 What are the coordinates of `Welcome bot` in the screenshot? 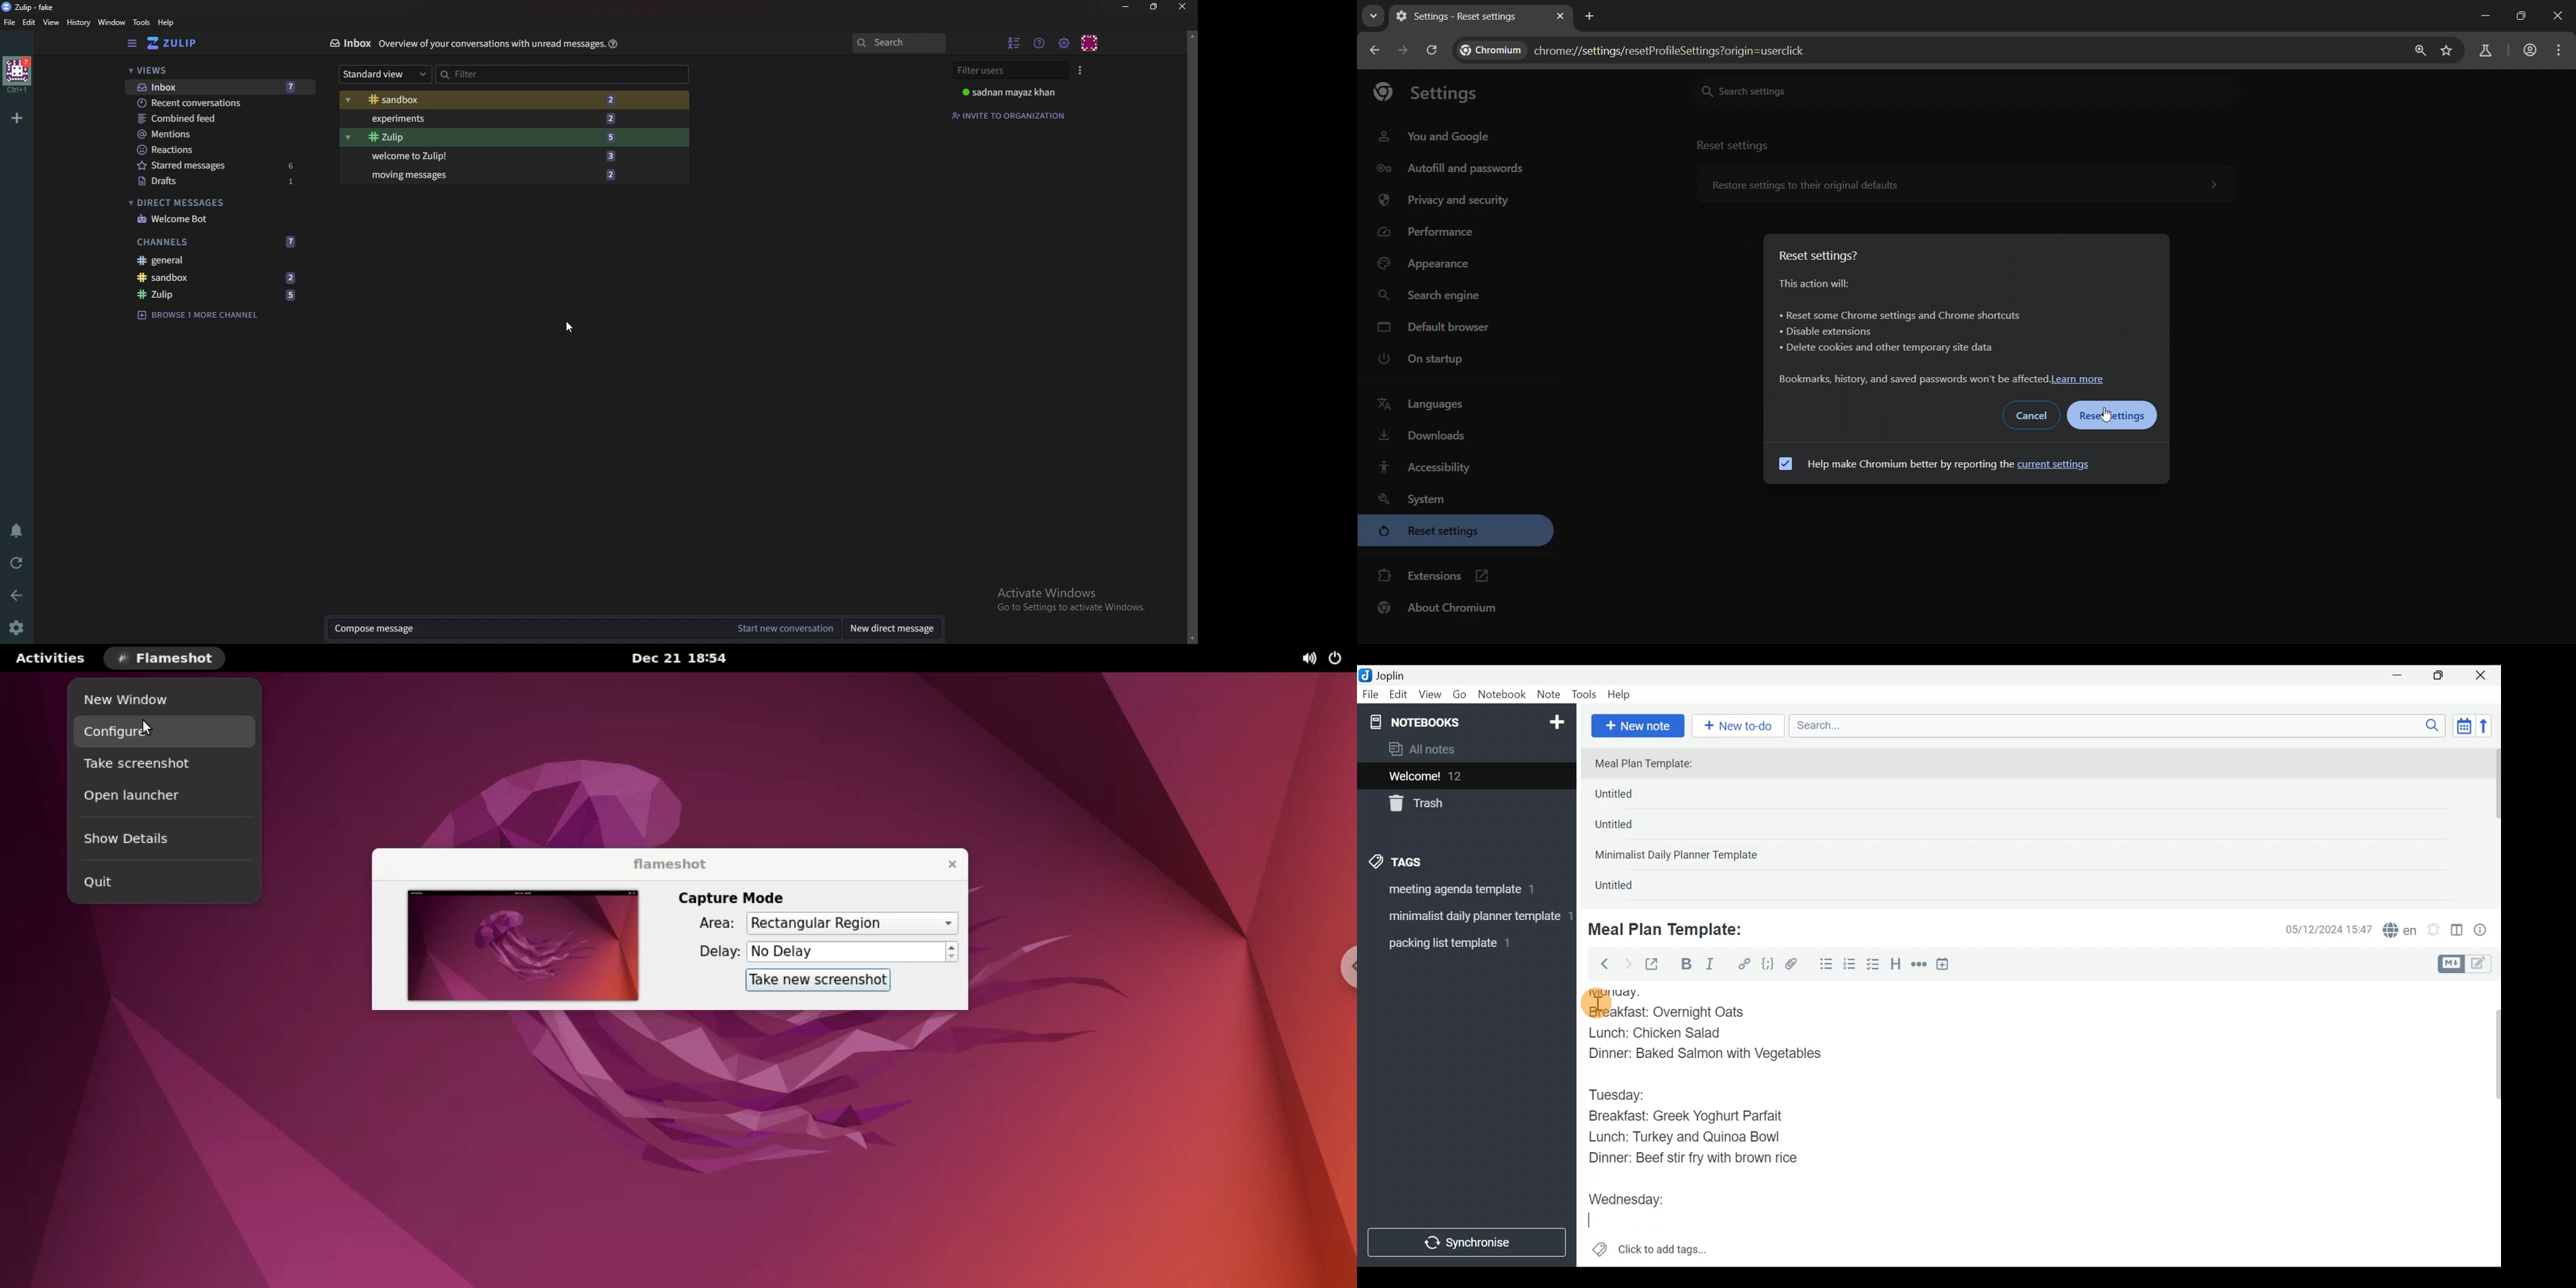 It's located at (216, 220).